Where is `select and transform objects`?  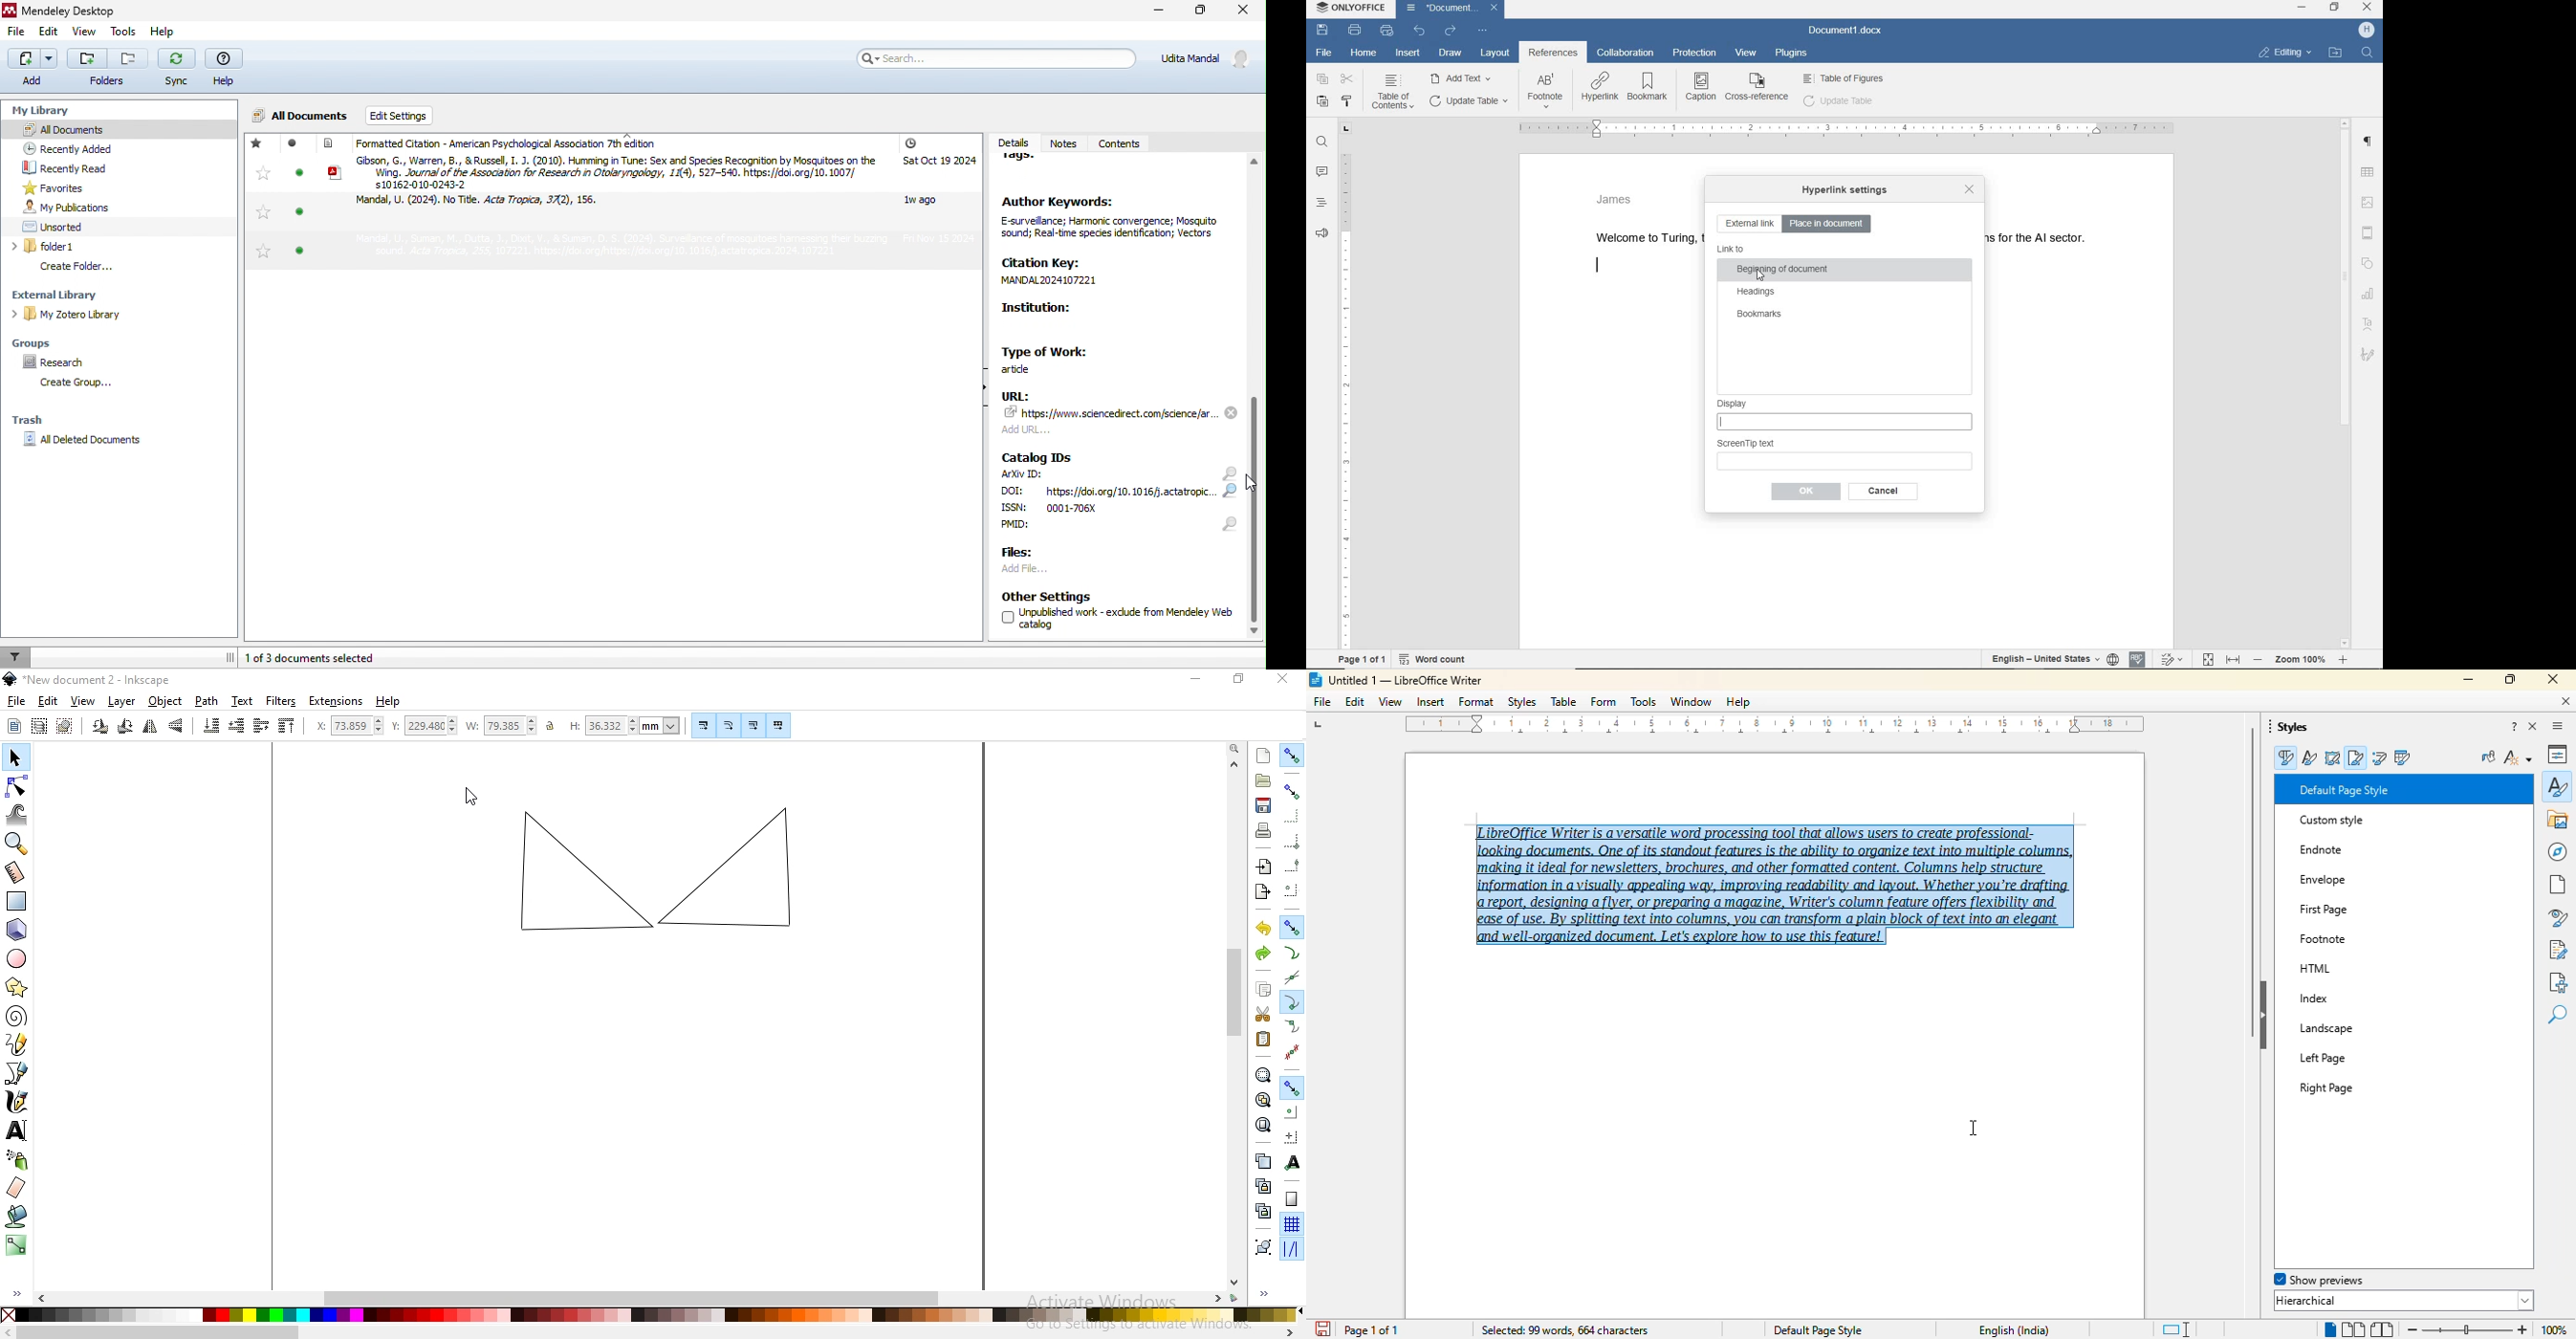 select and transform objects is located at coordinates (14, 757).